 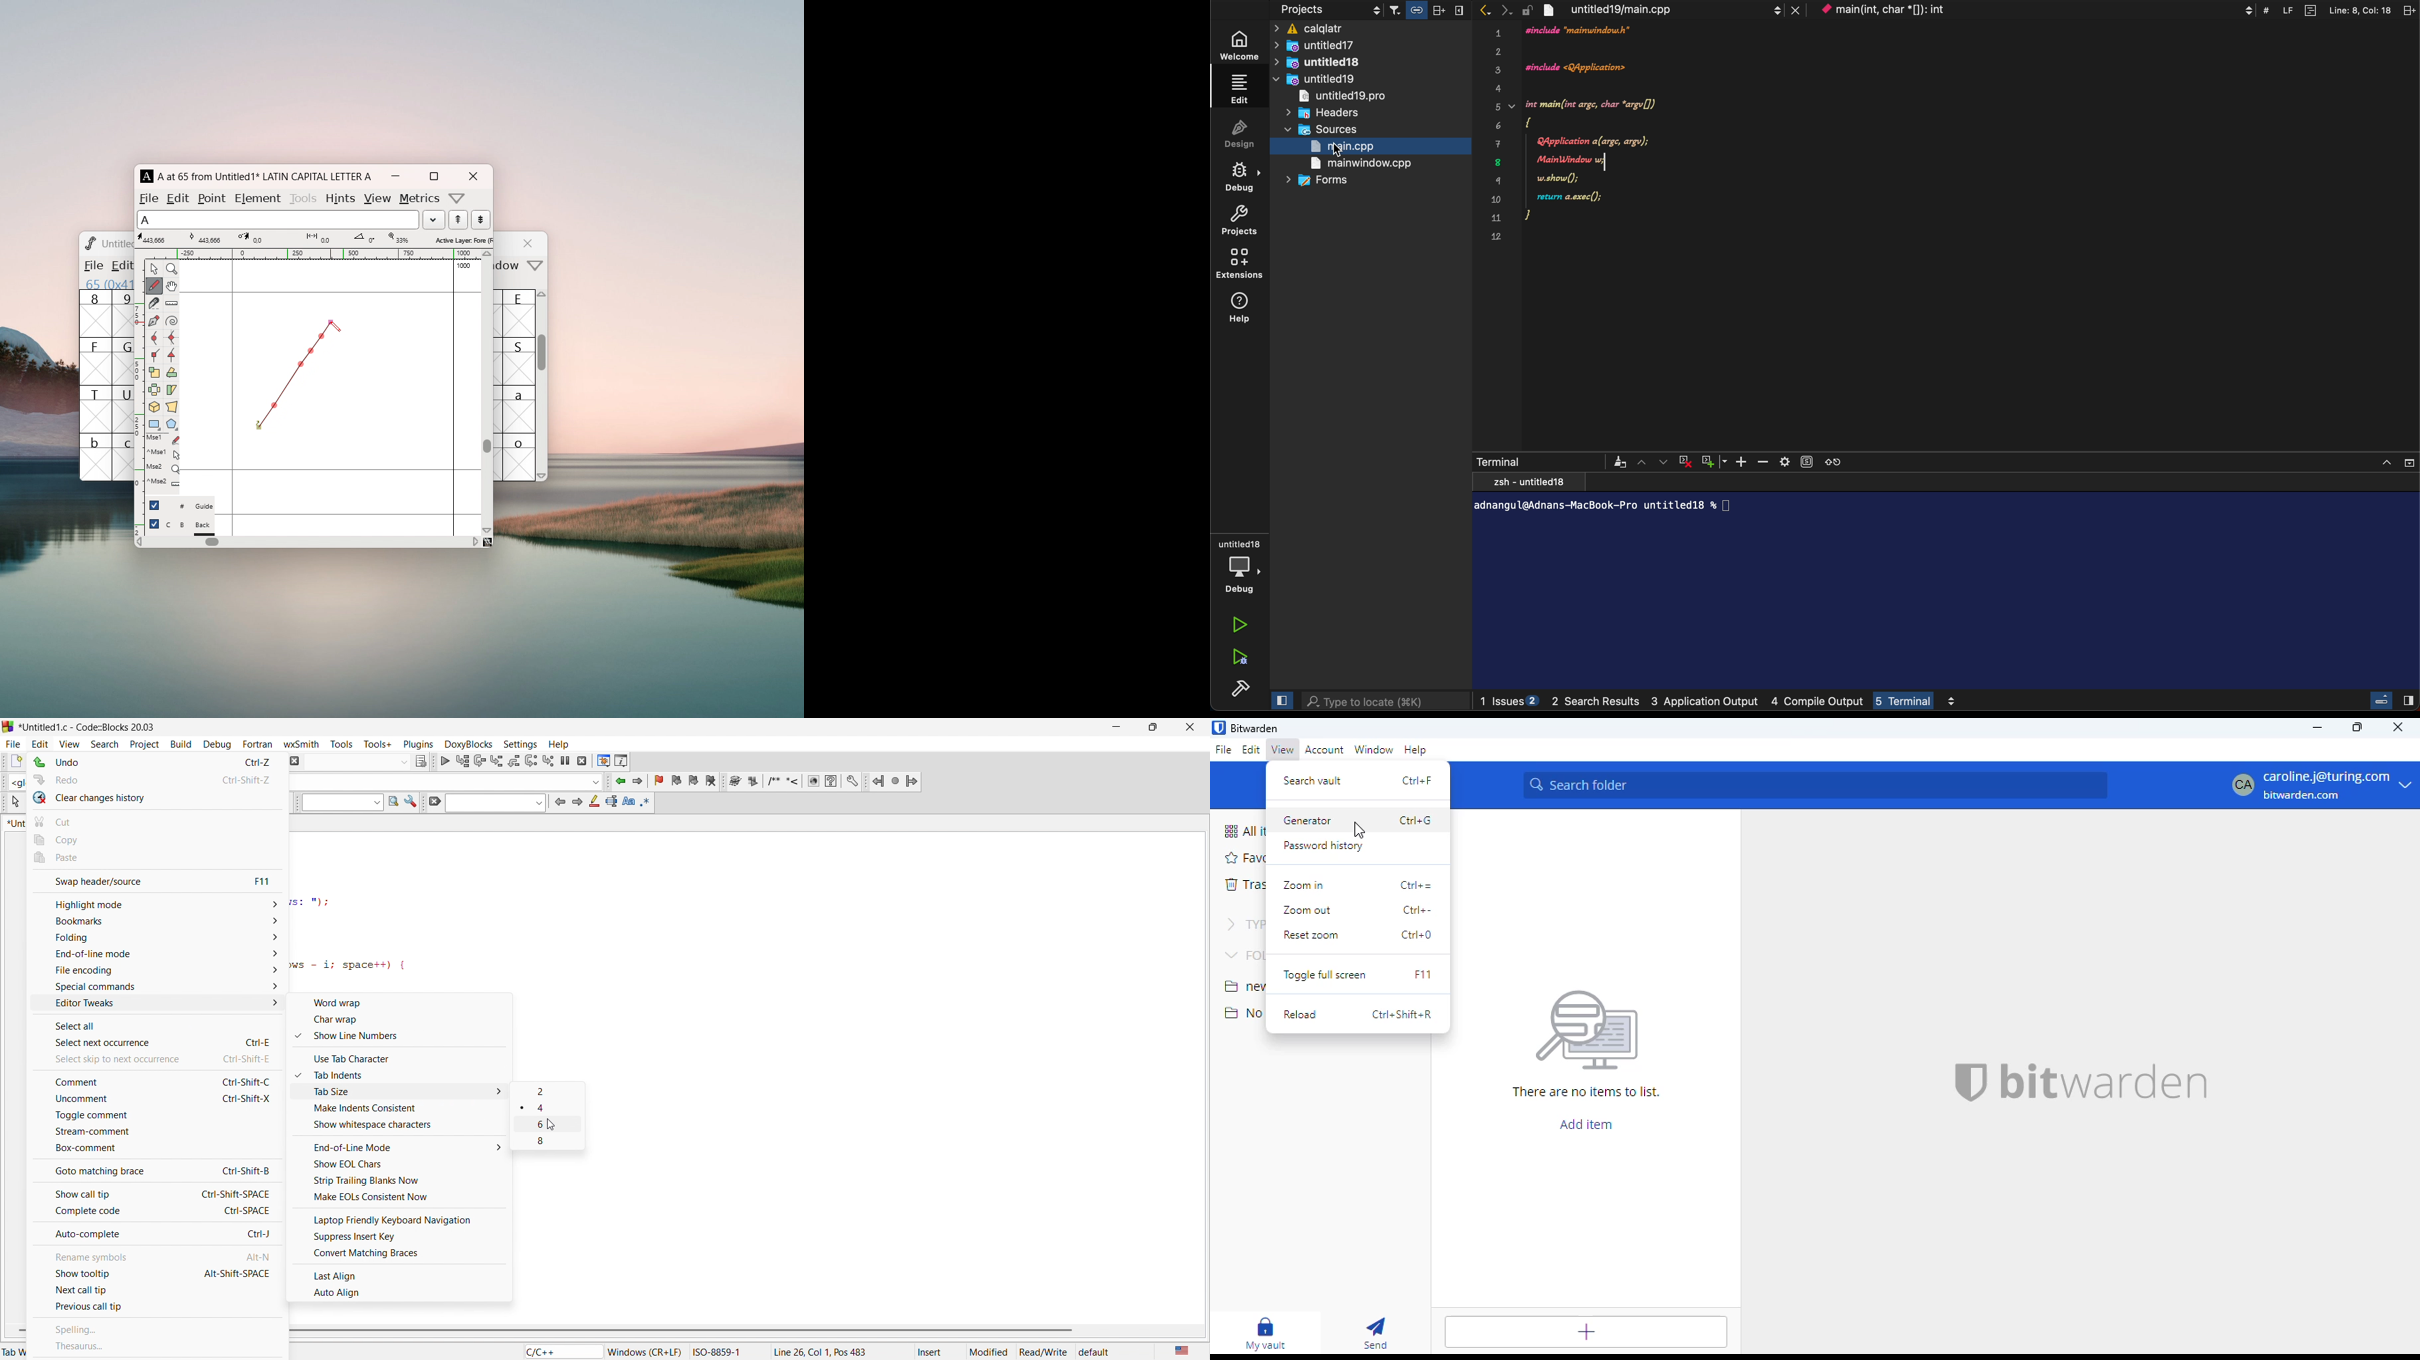 What do you see at coordinates (594, 805) in the screenshot?
I see `icon` at bounding box center [594, 805].